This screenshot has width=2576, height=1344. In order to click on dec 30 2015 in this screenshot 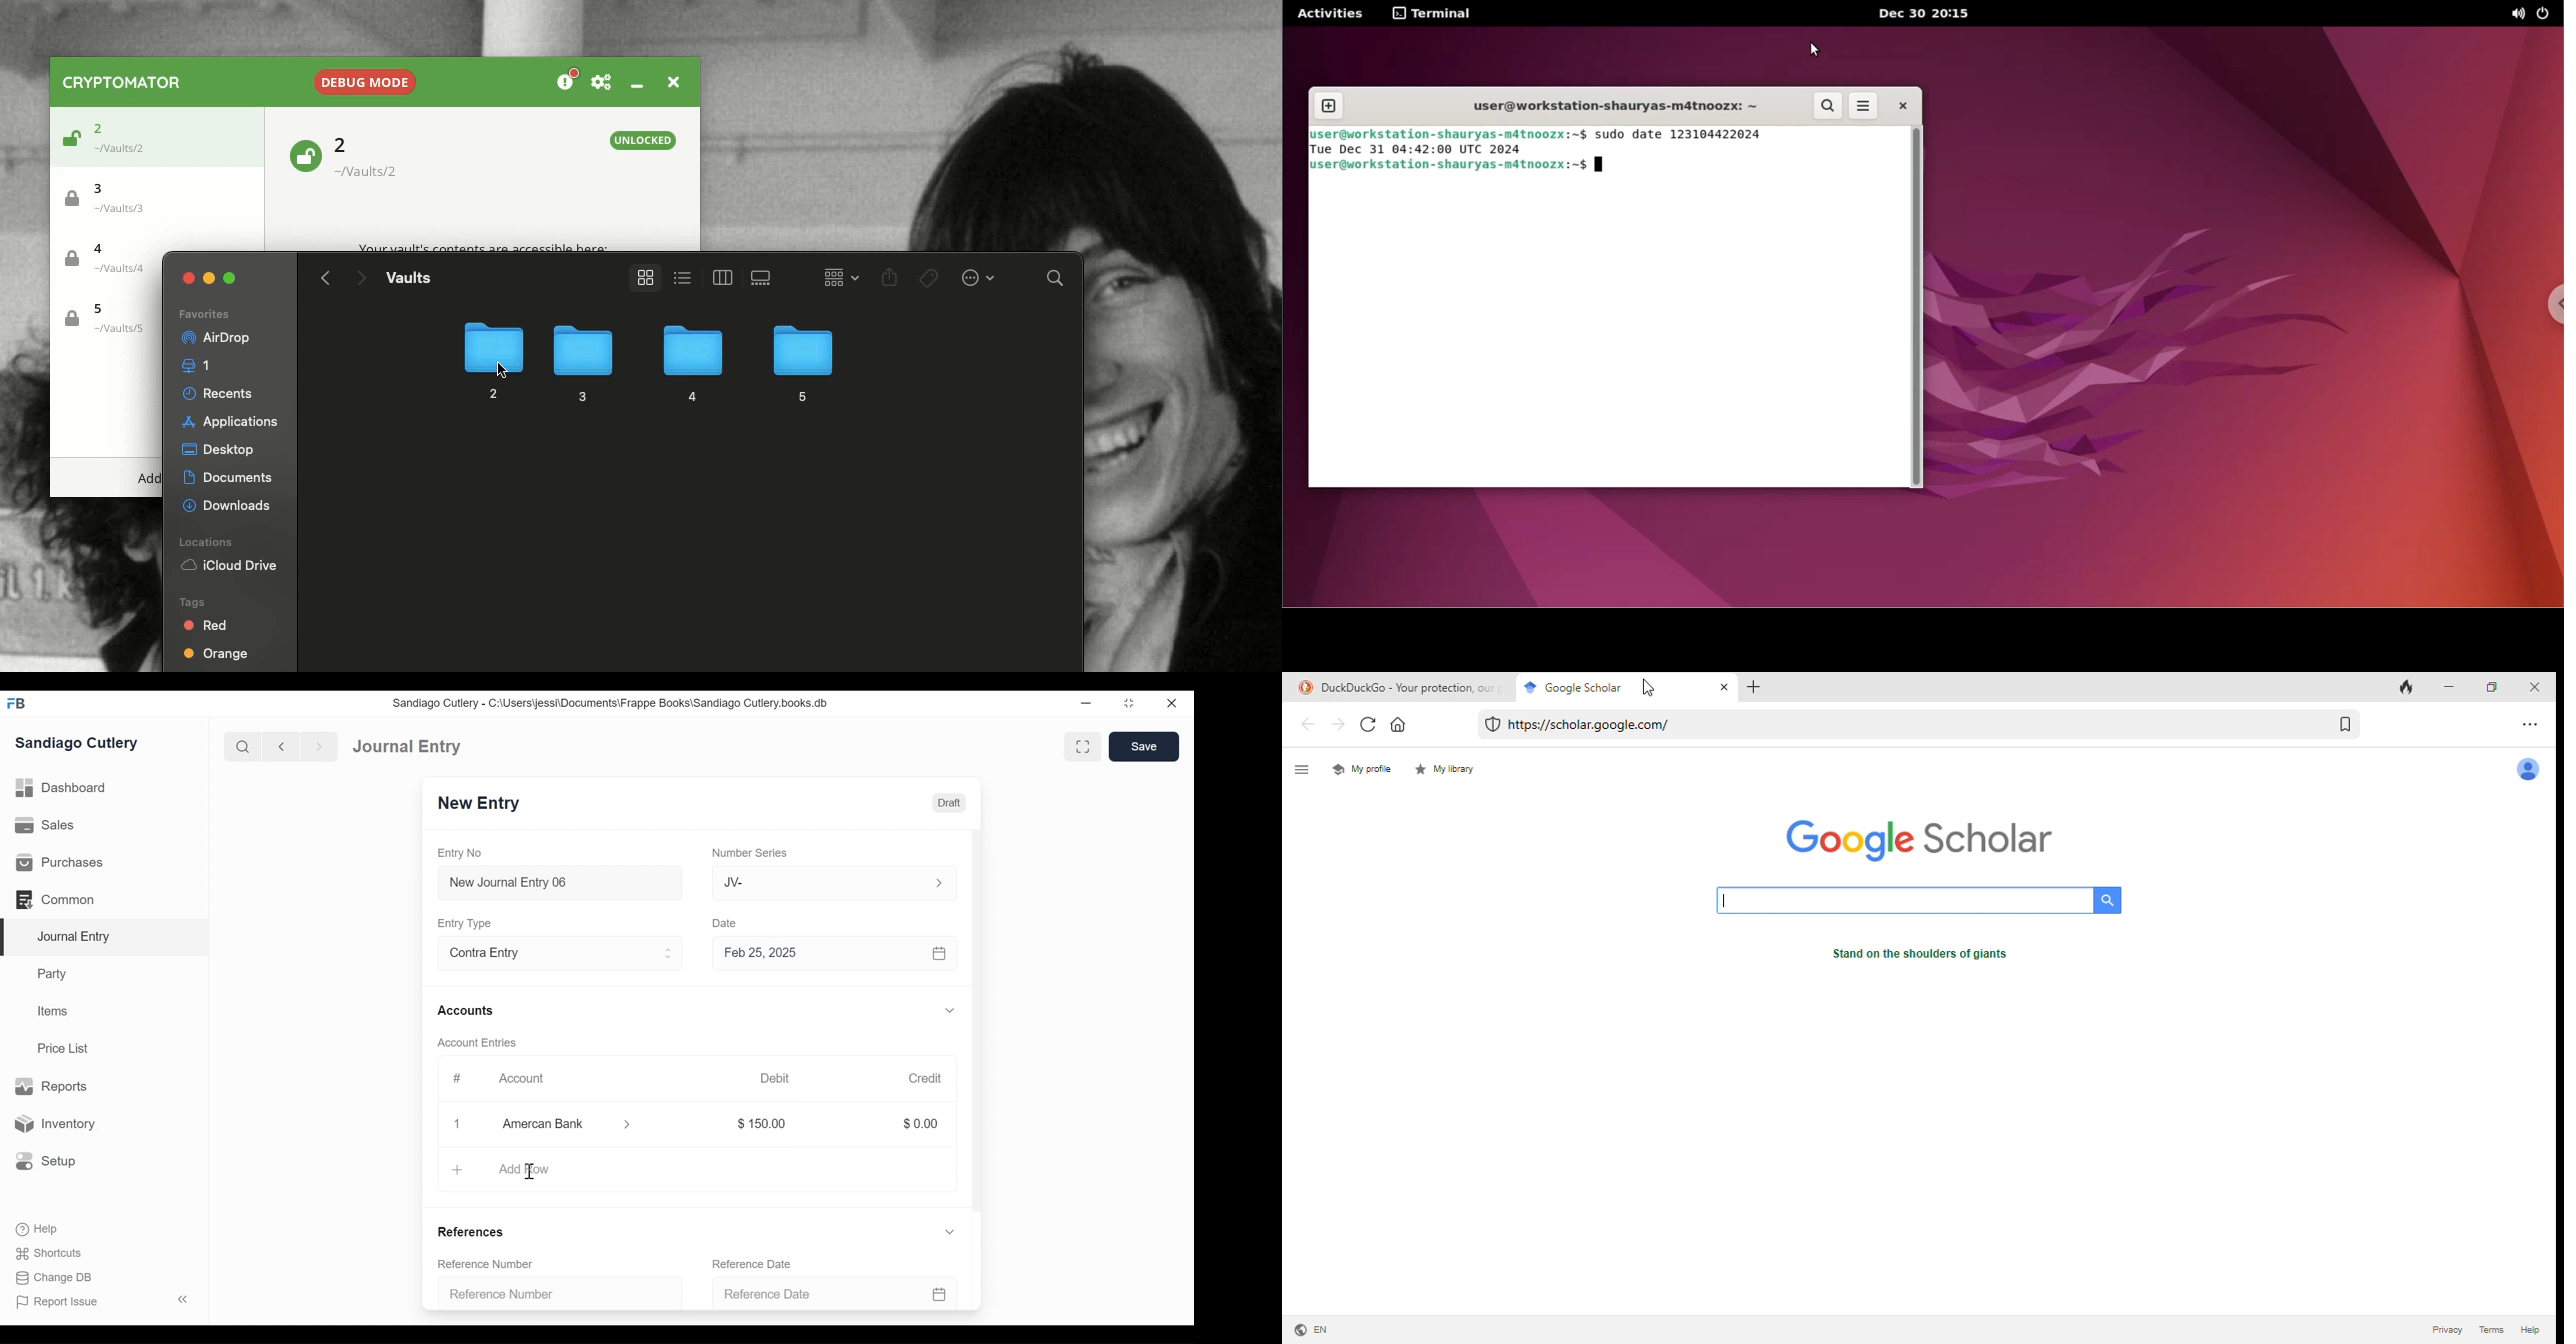, I will do `click(1928, 13)`.